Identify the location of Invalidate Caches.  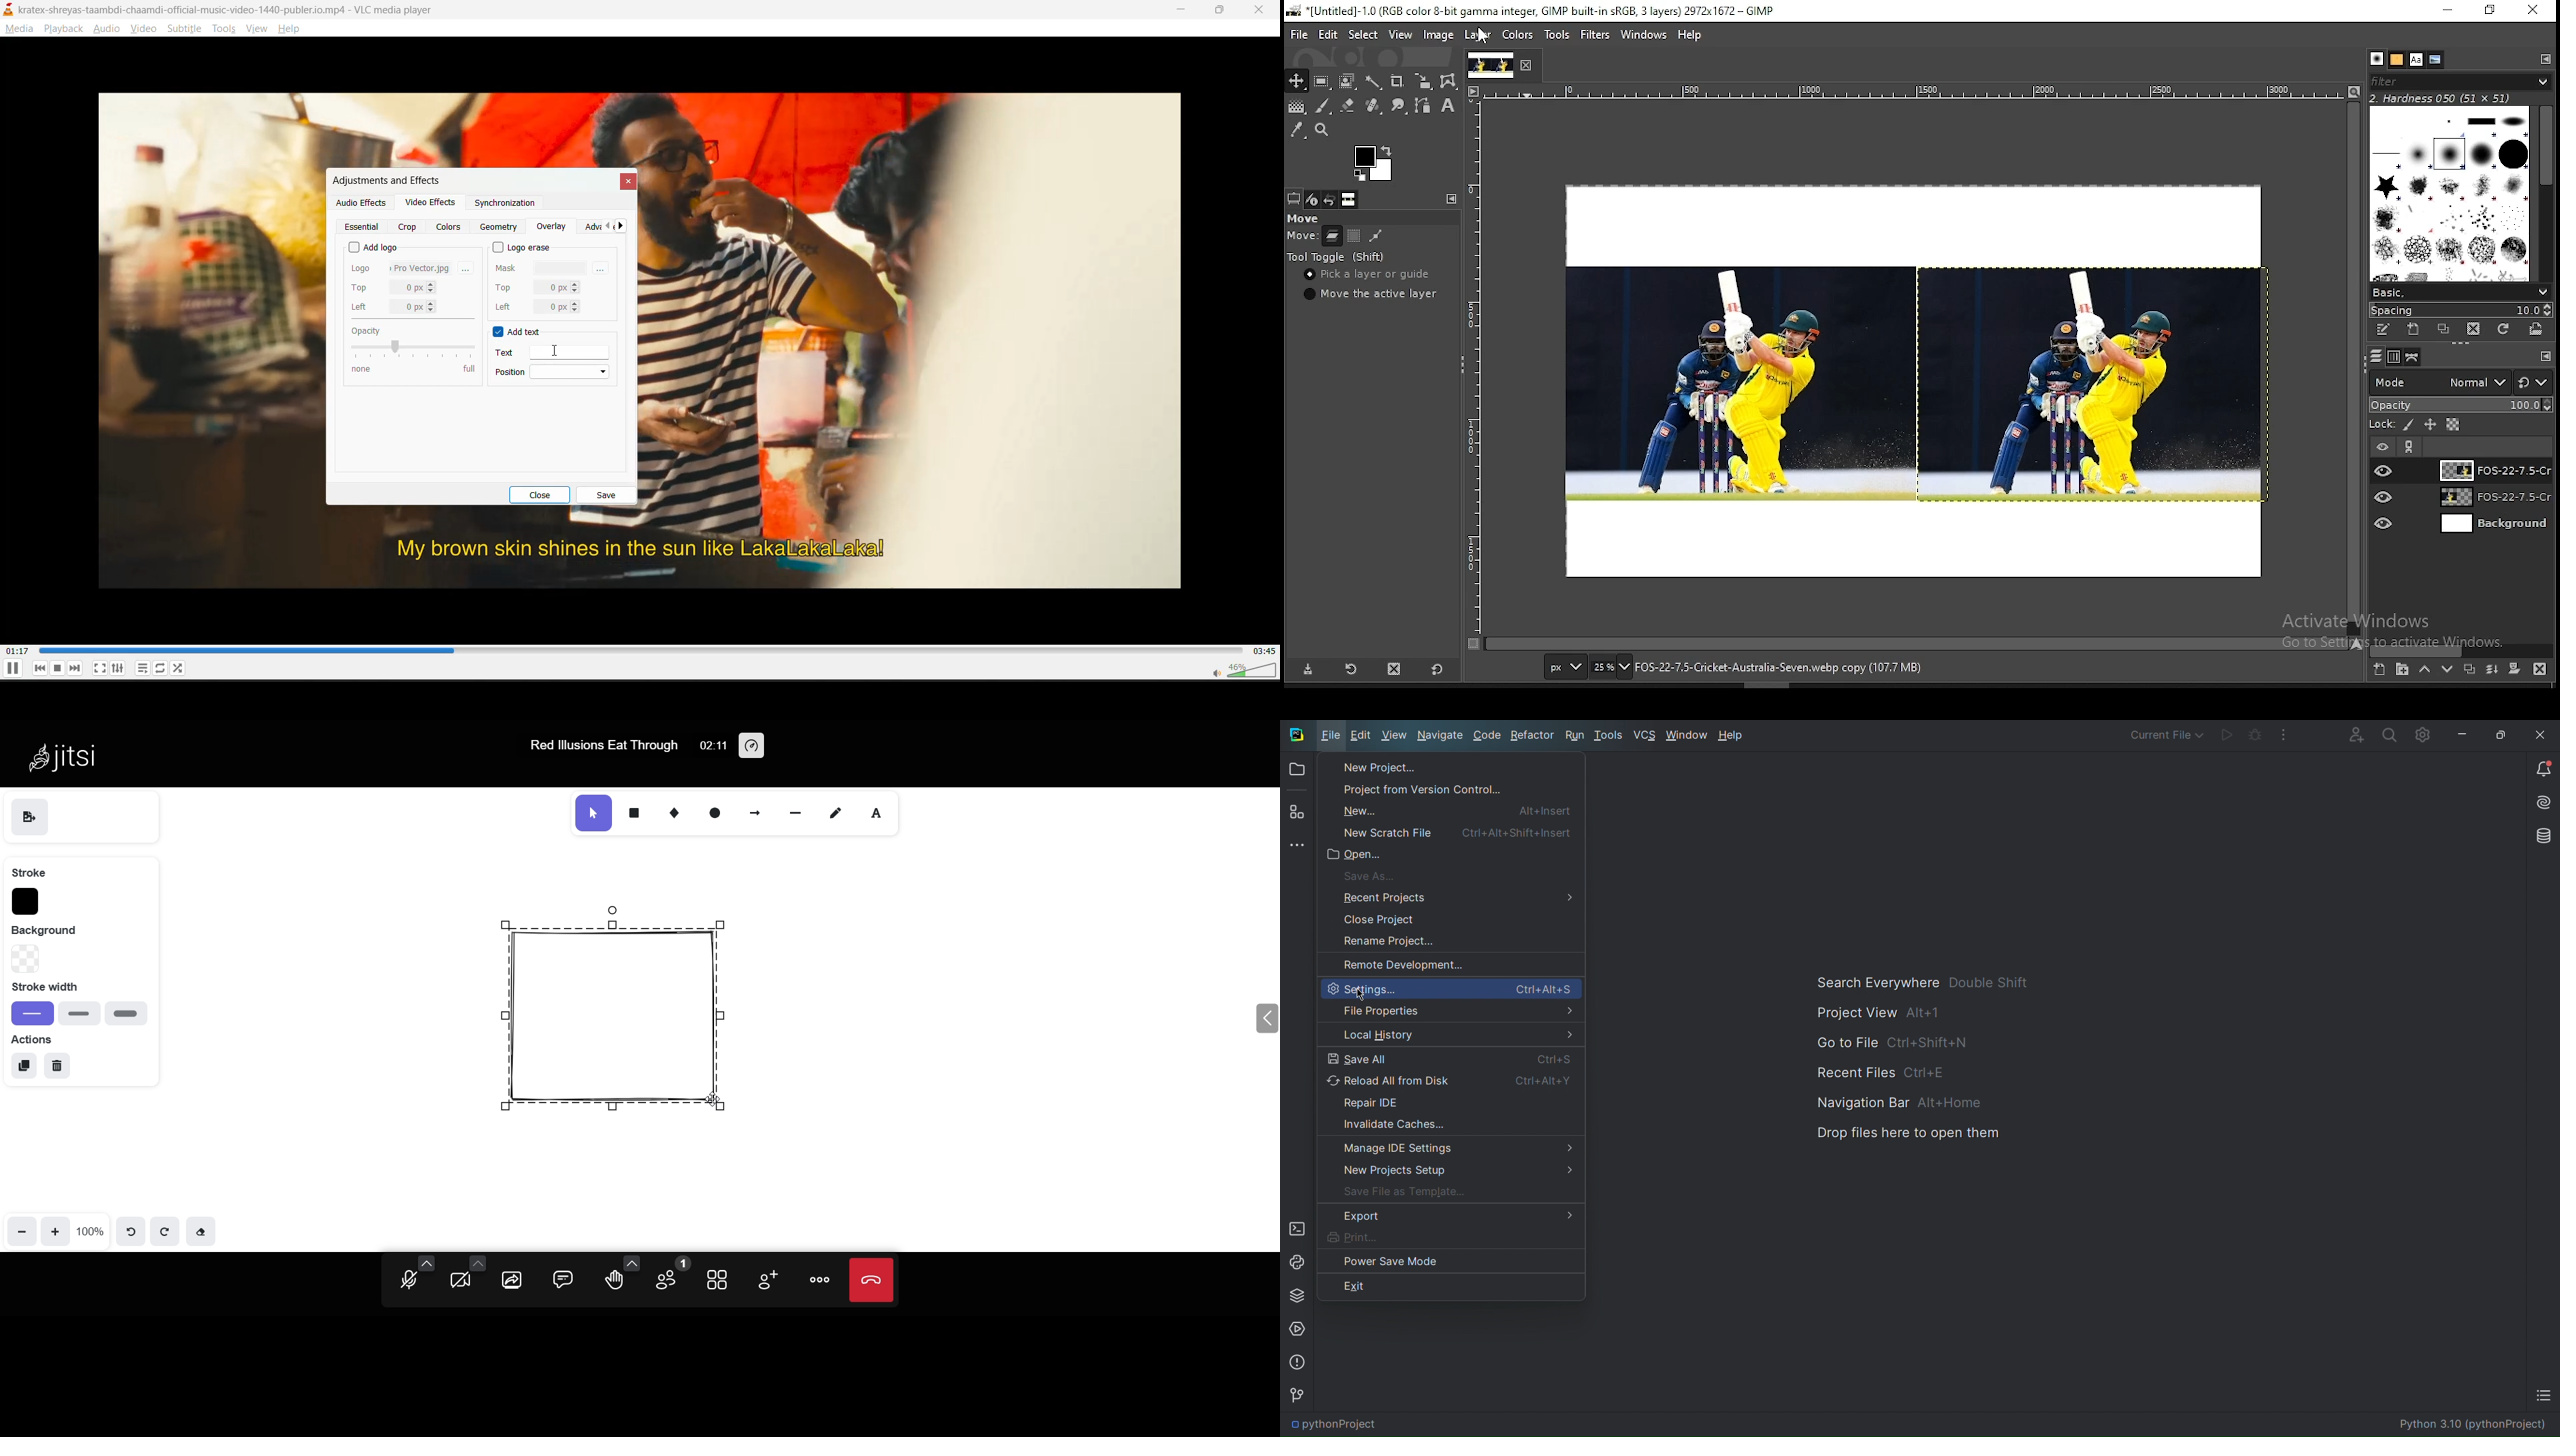
(1451, 1125).